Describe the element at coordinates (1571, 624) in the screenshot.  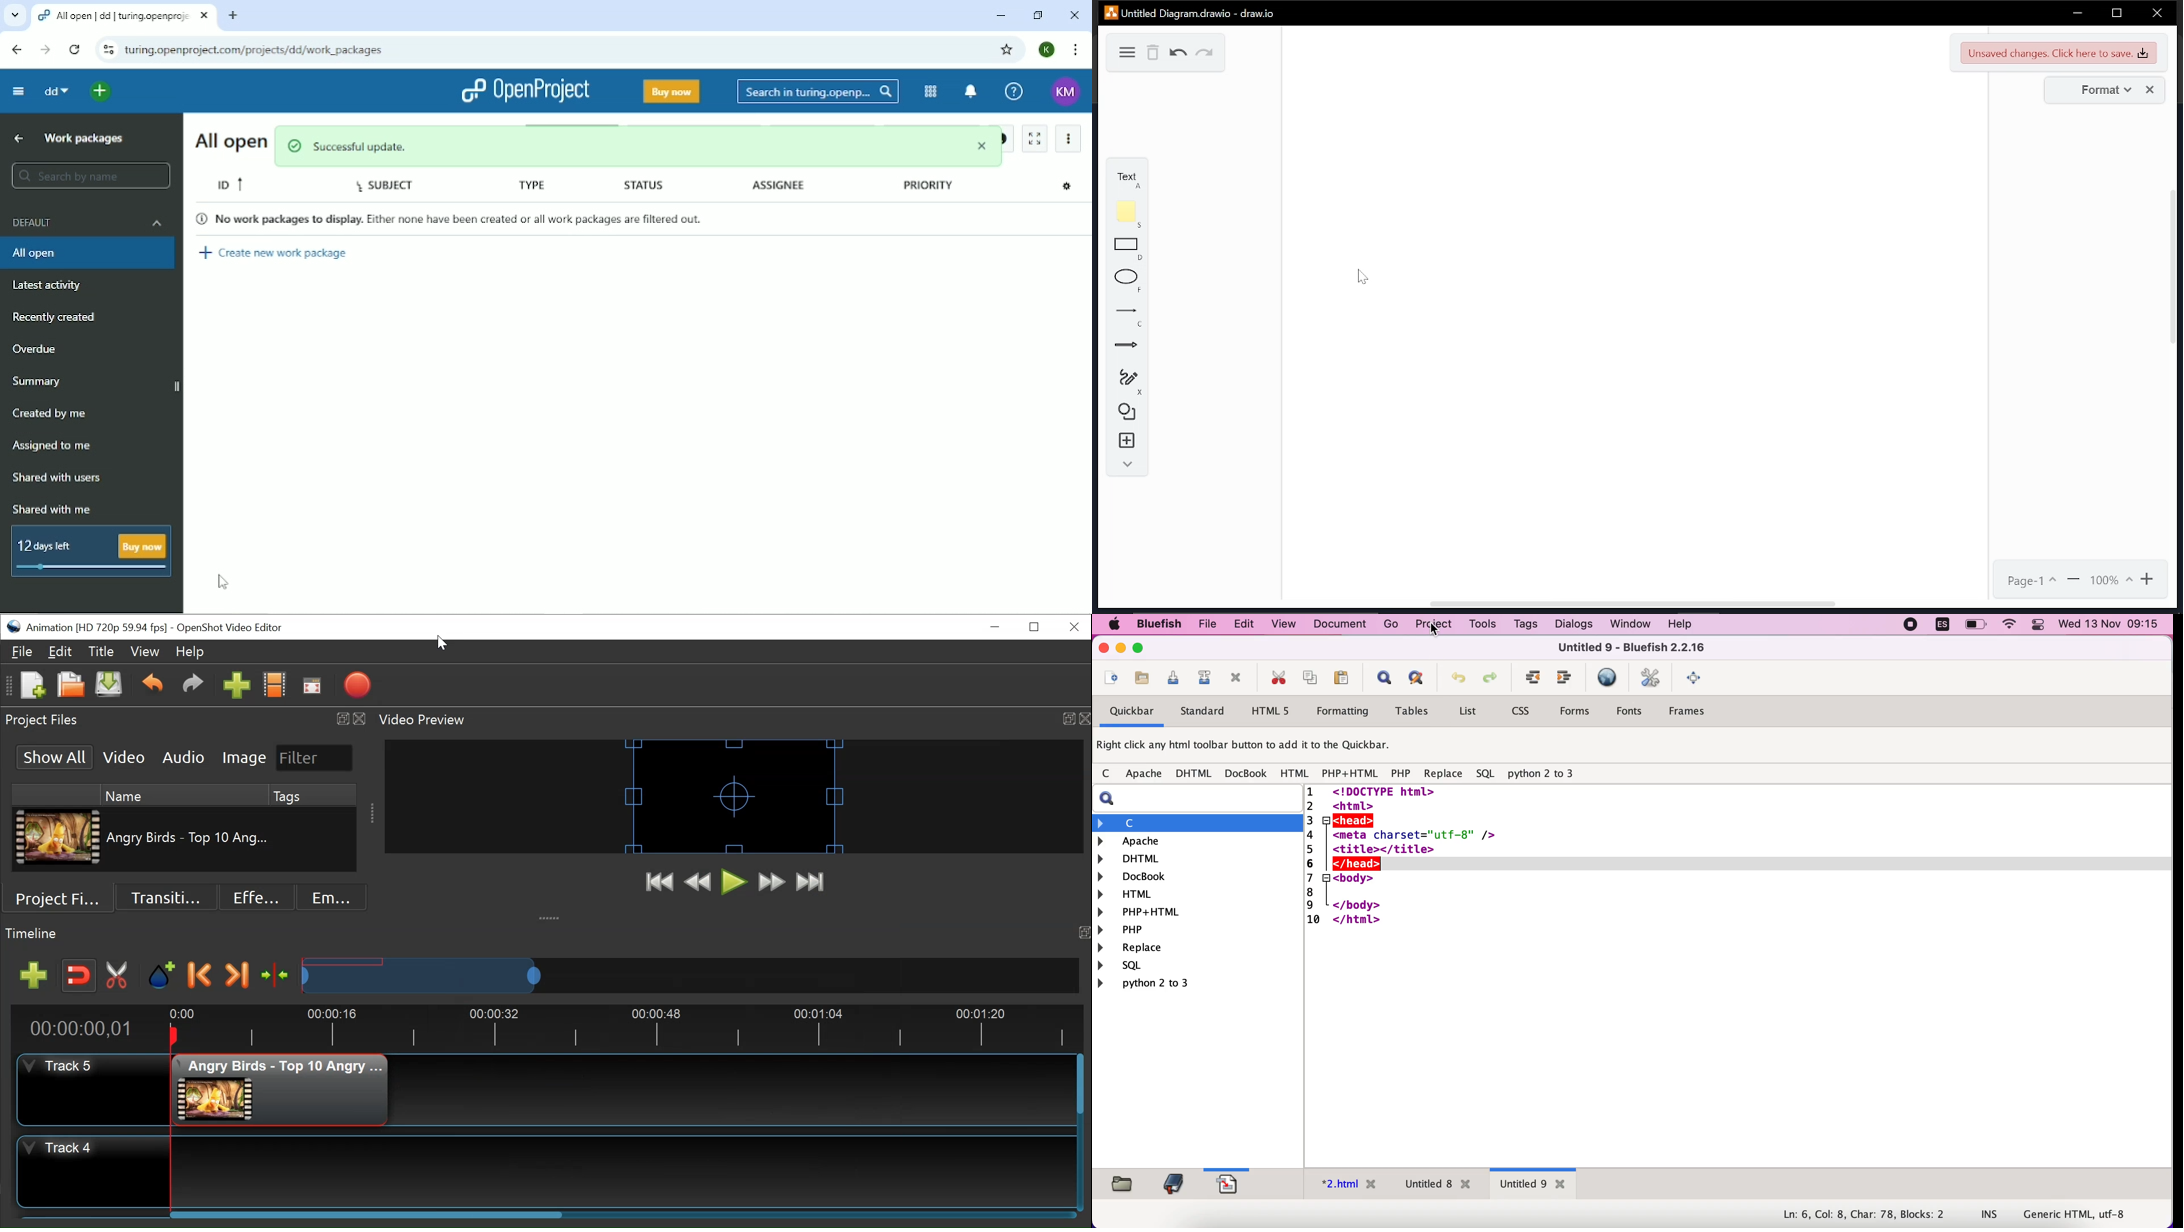
I see `dialogs` at that location.